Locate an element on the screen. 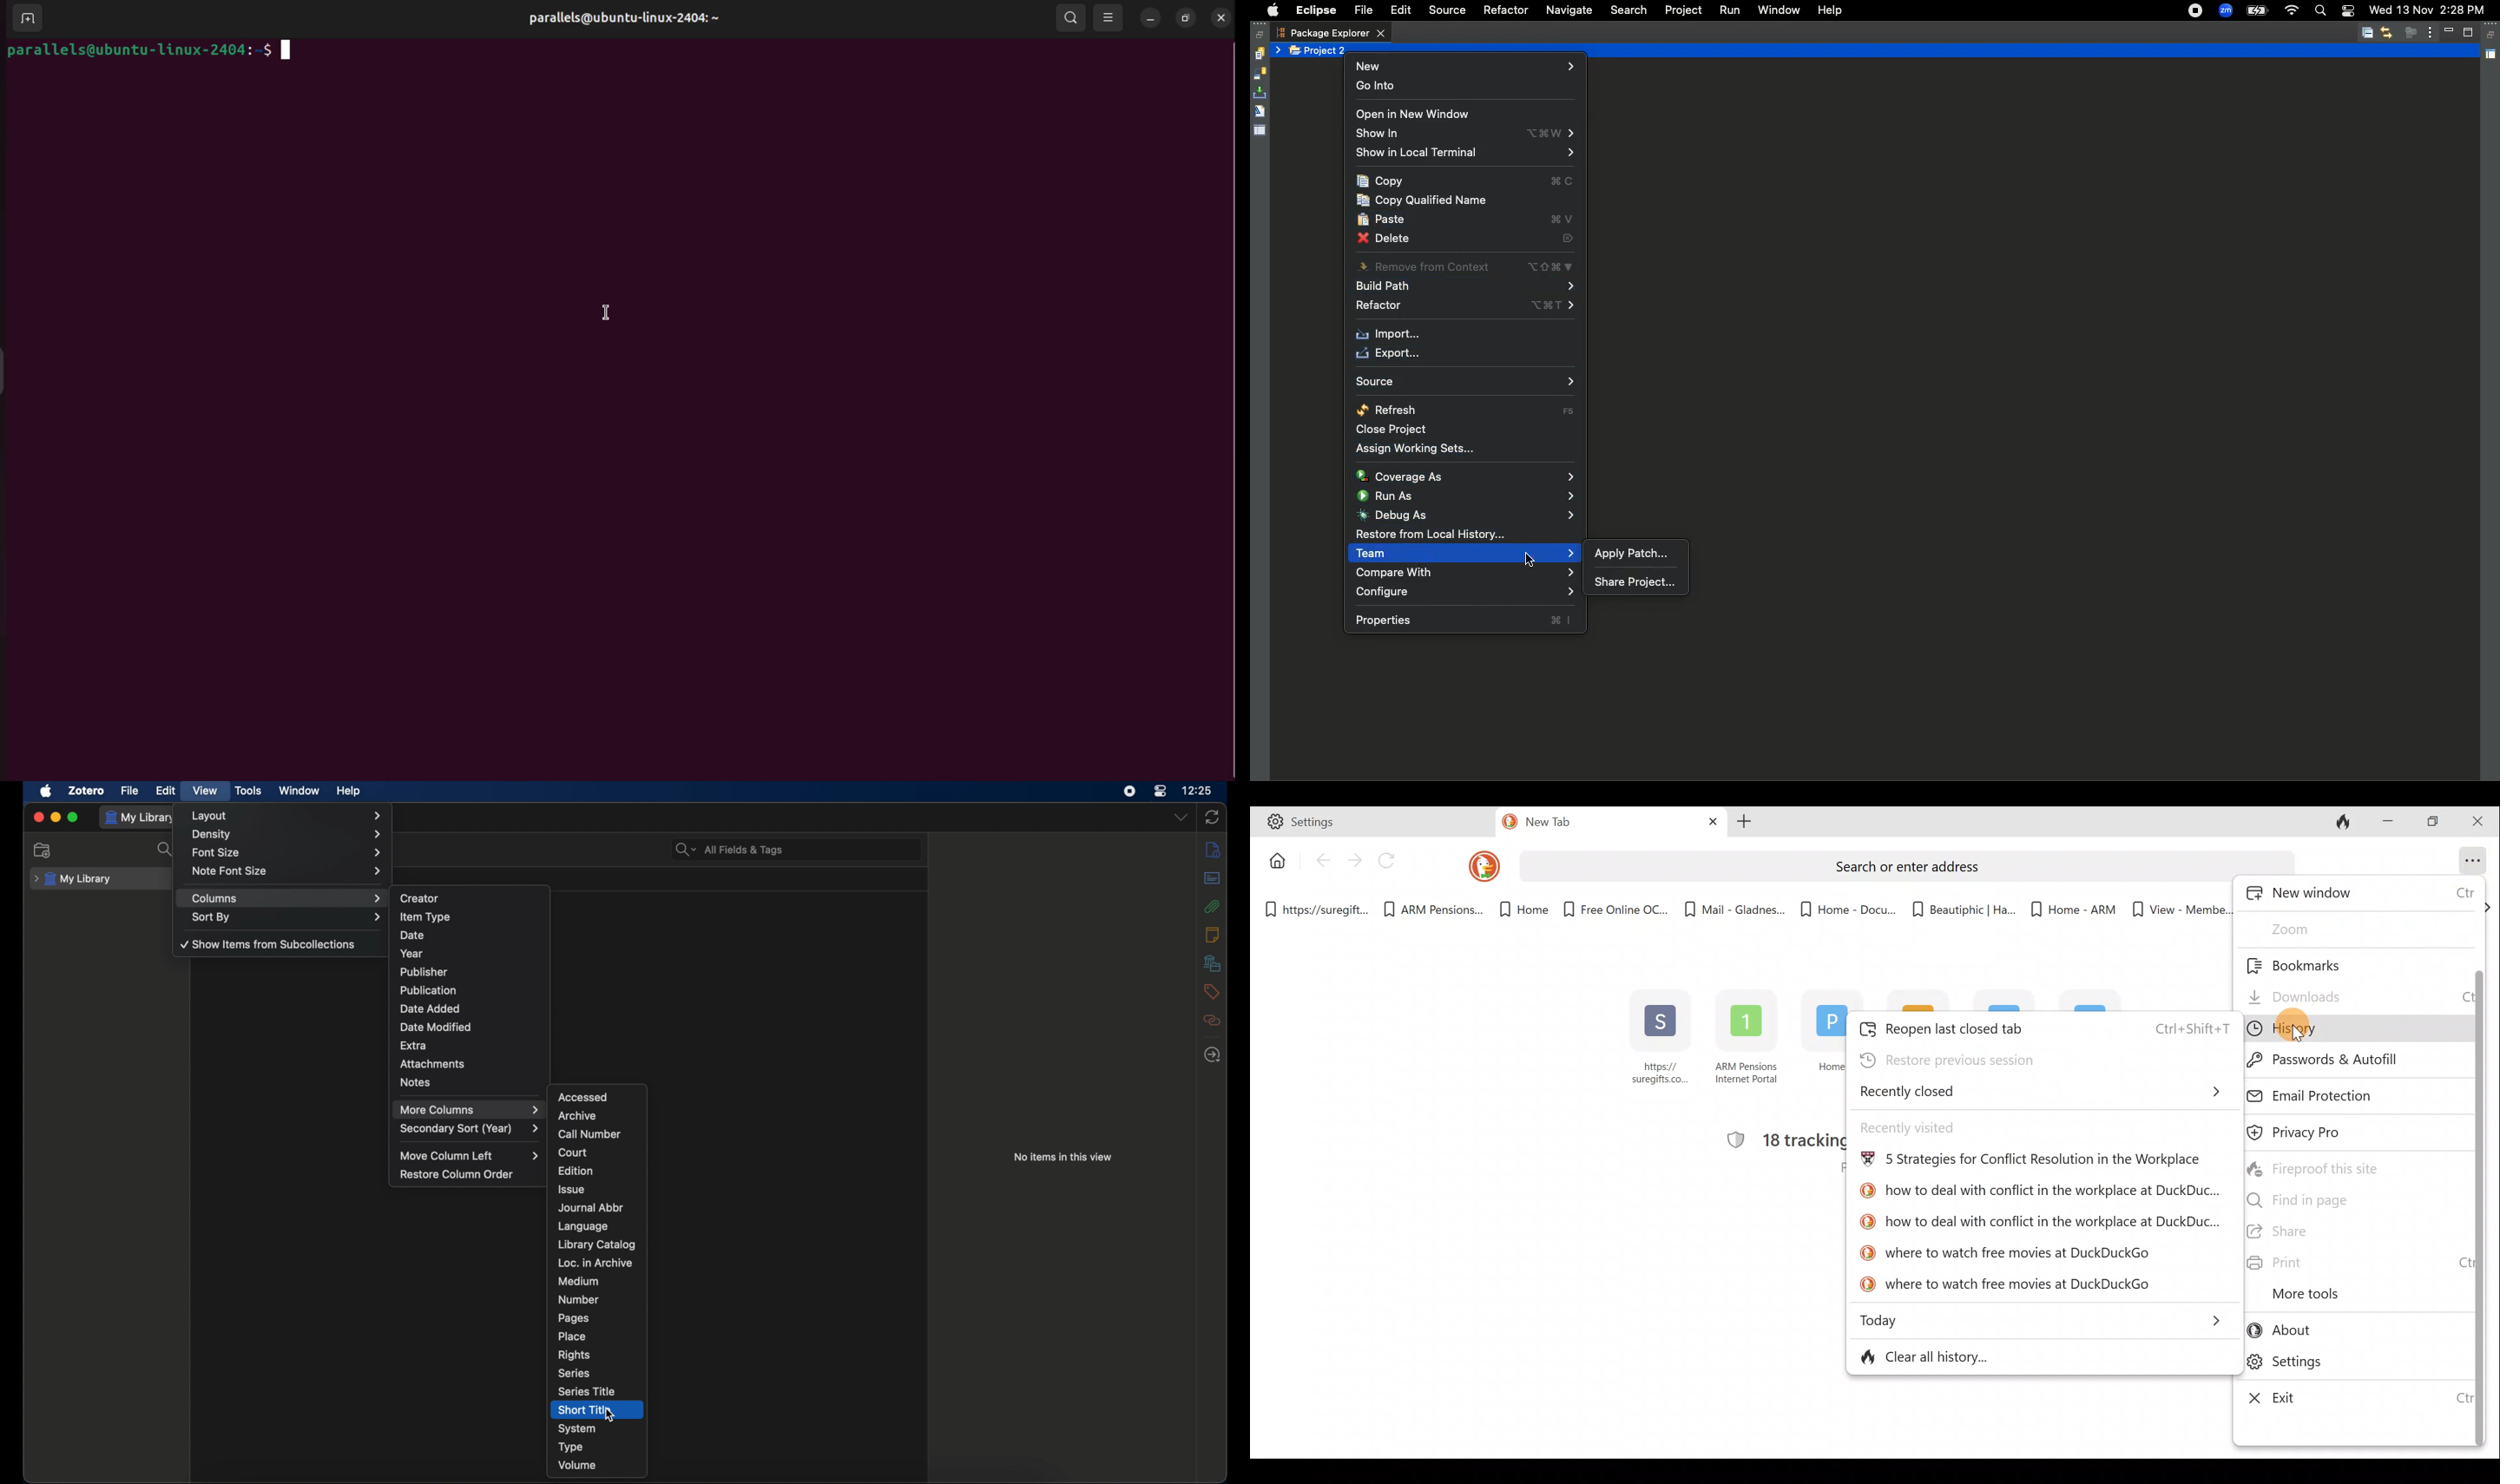  pages is located at coordinates (573, 1319).